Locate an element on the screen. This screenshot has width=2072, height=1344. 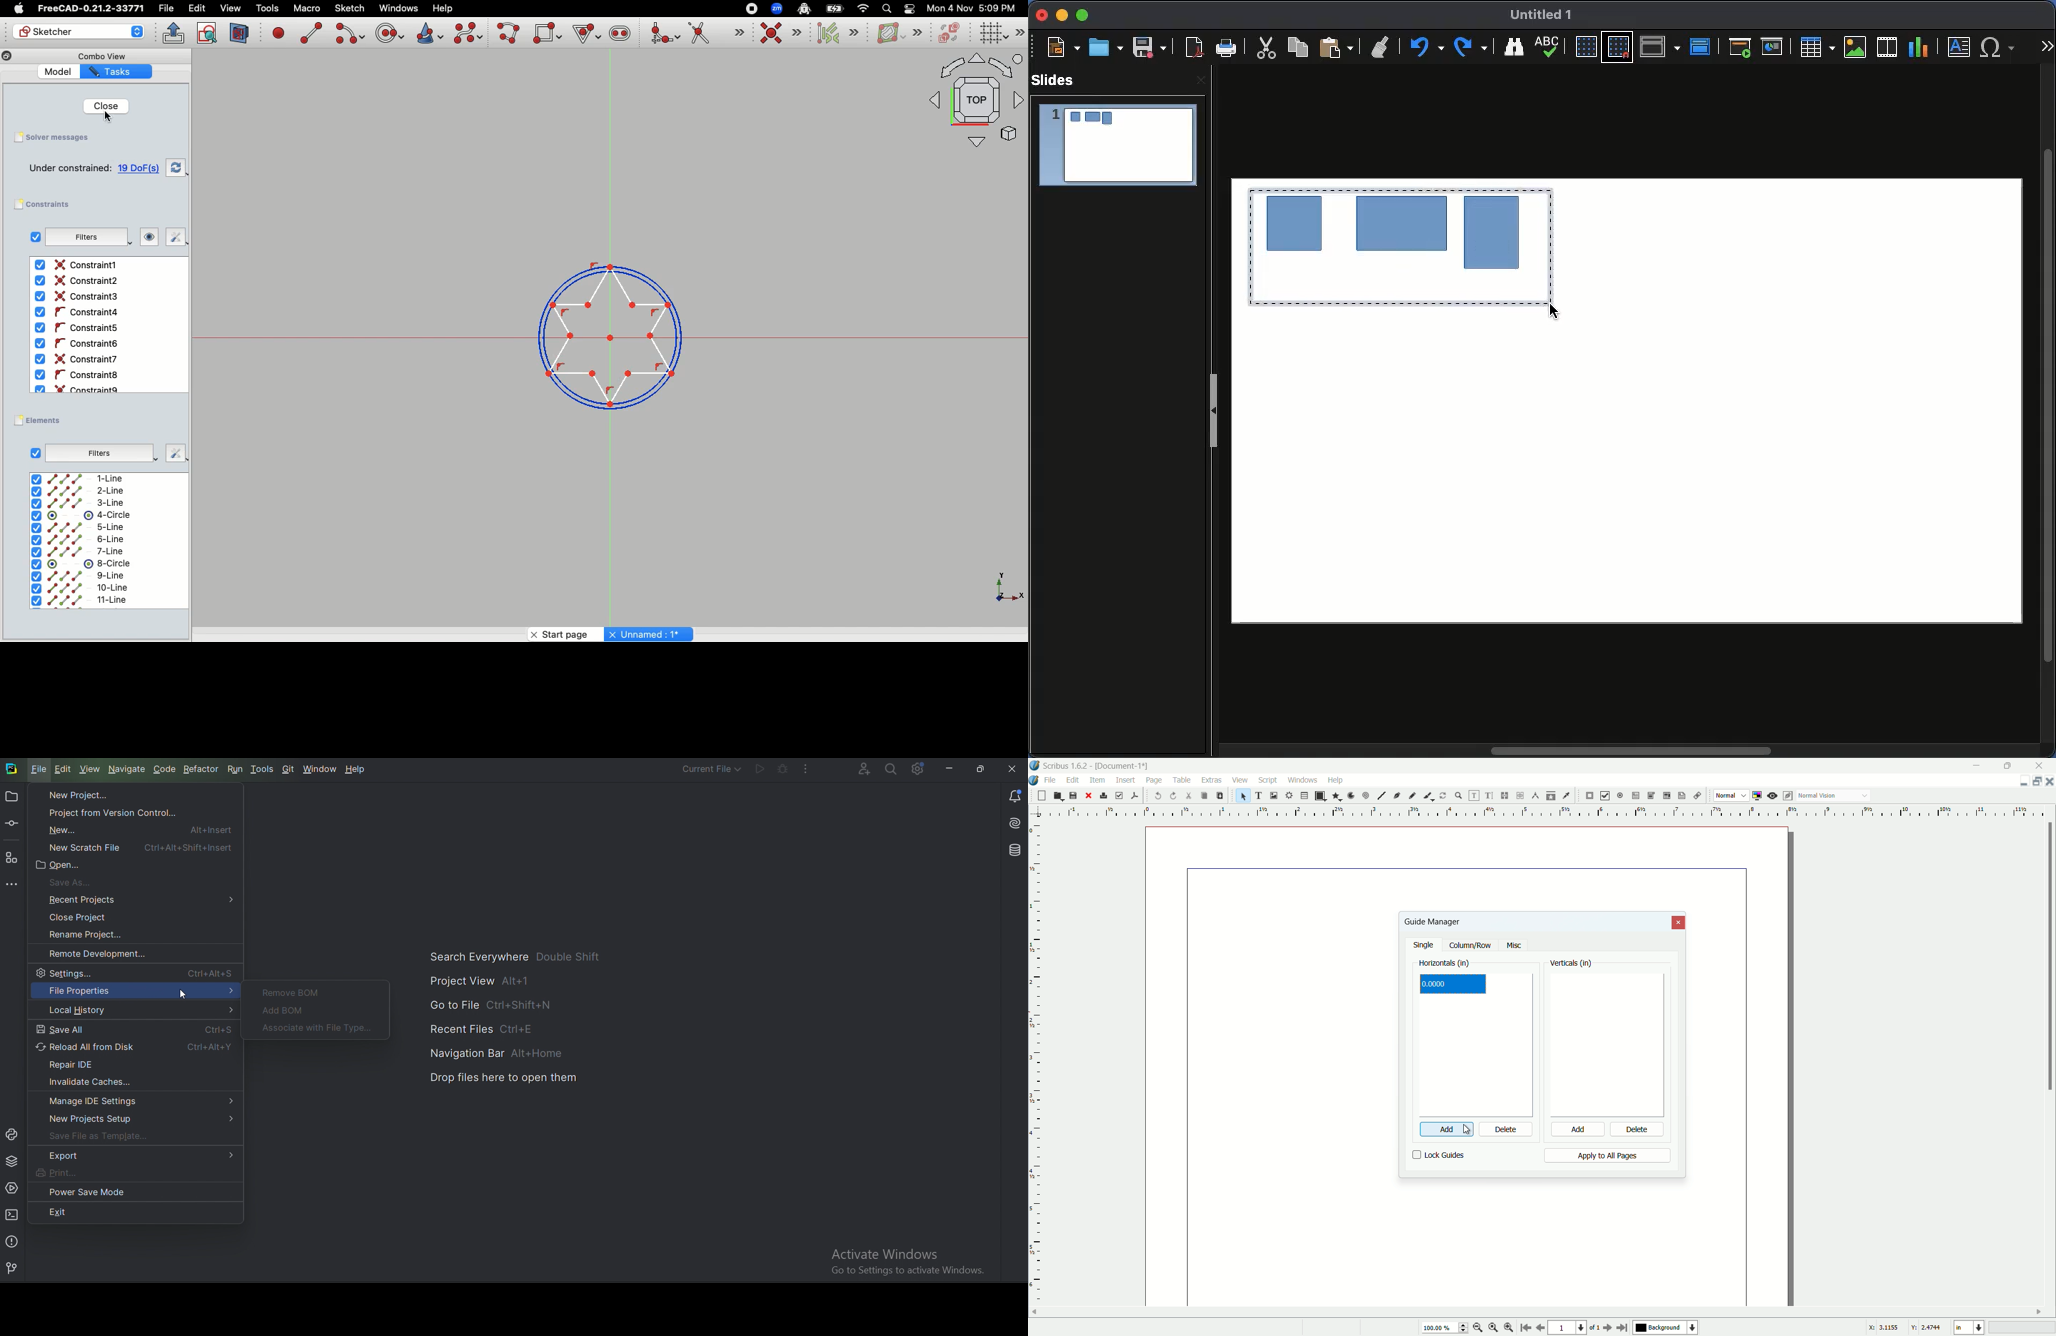
minimize is located at coordinates (1977, 765).